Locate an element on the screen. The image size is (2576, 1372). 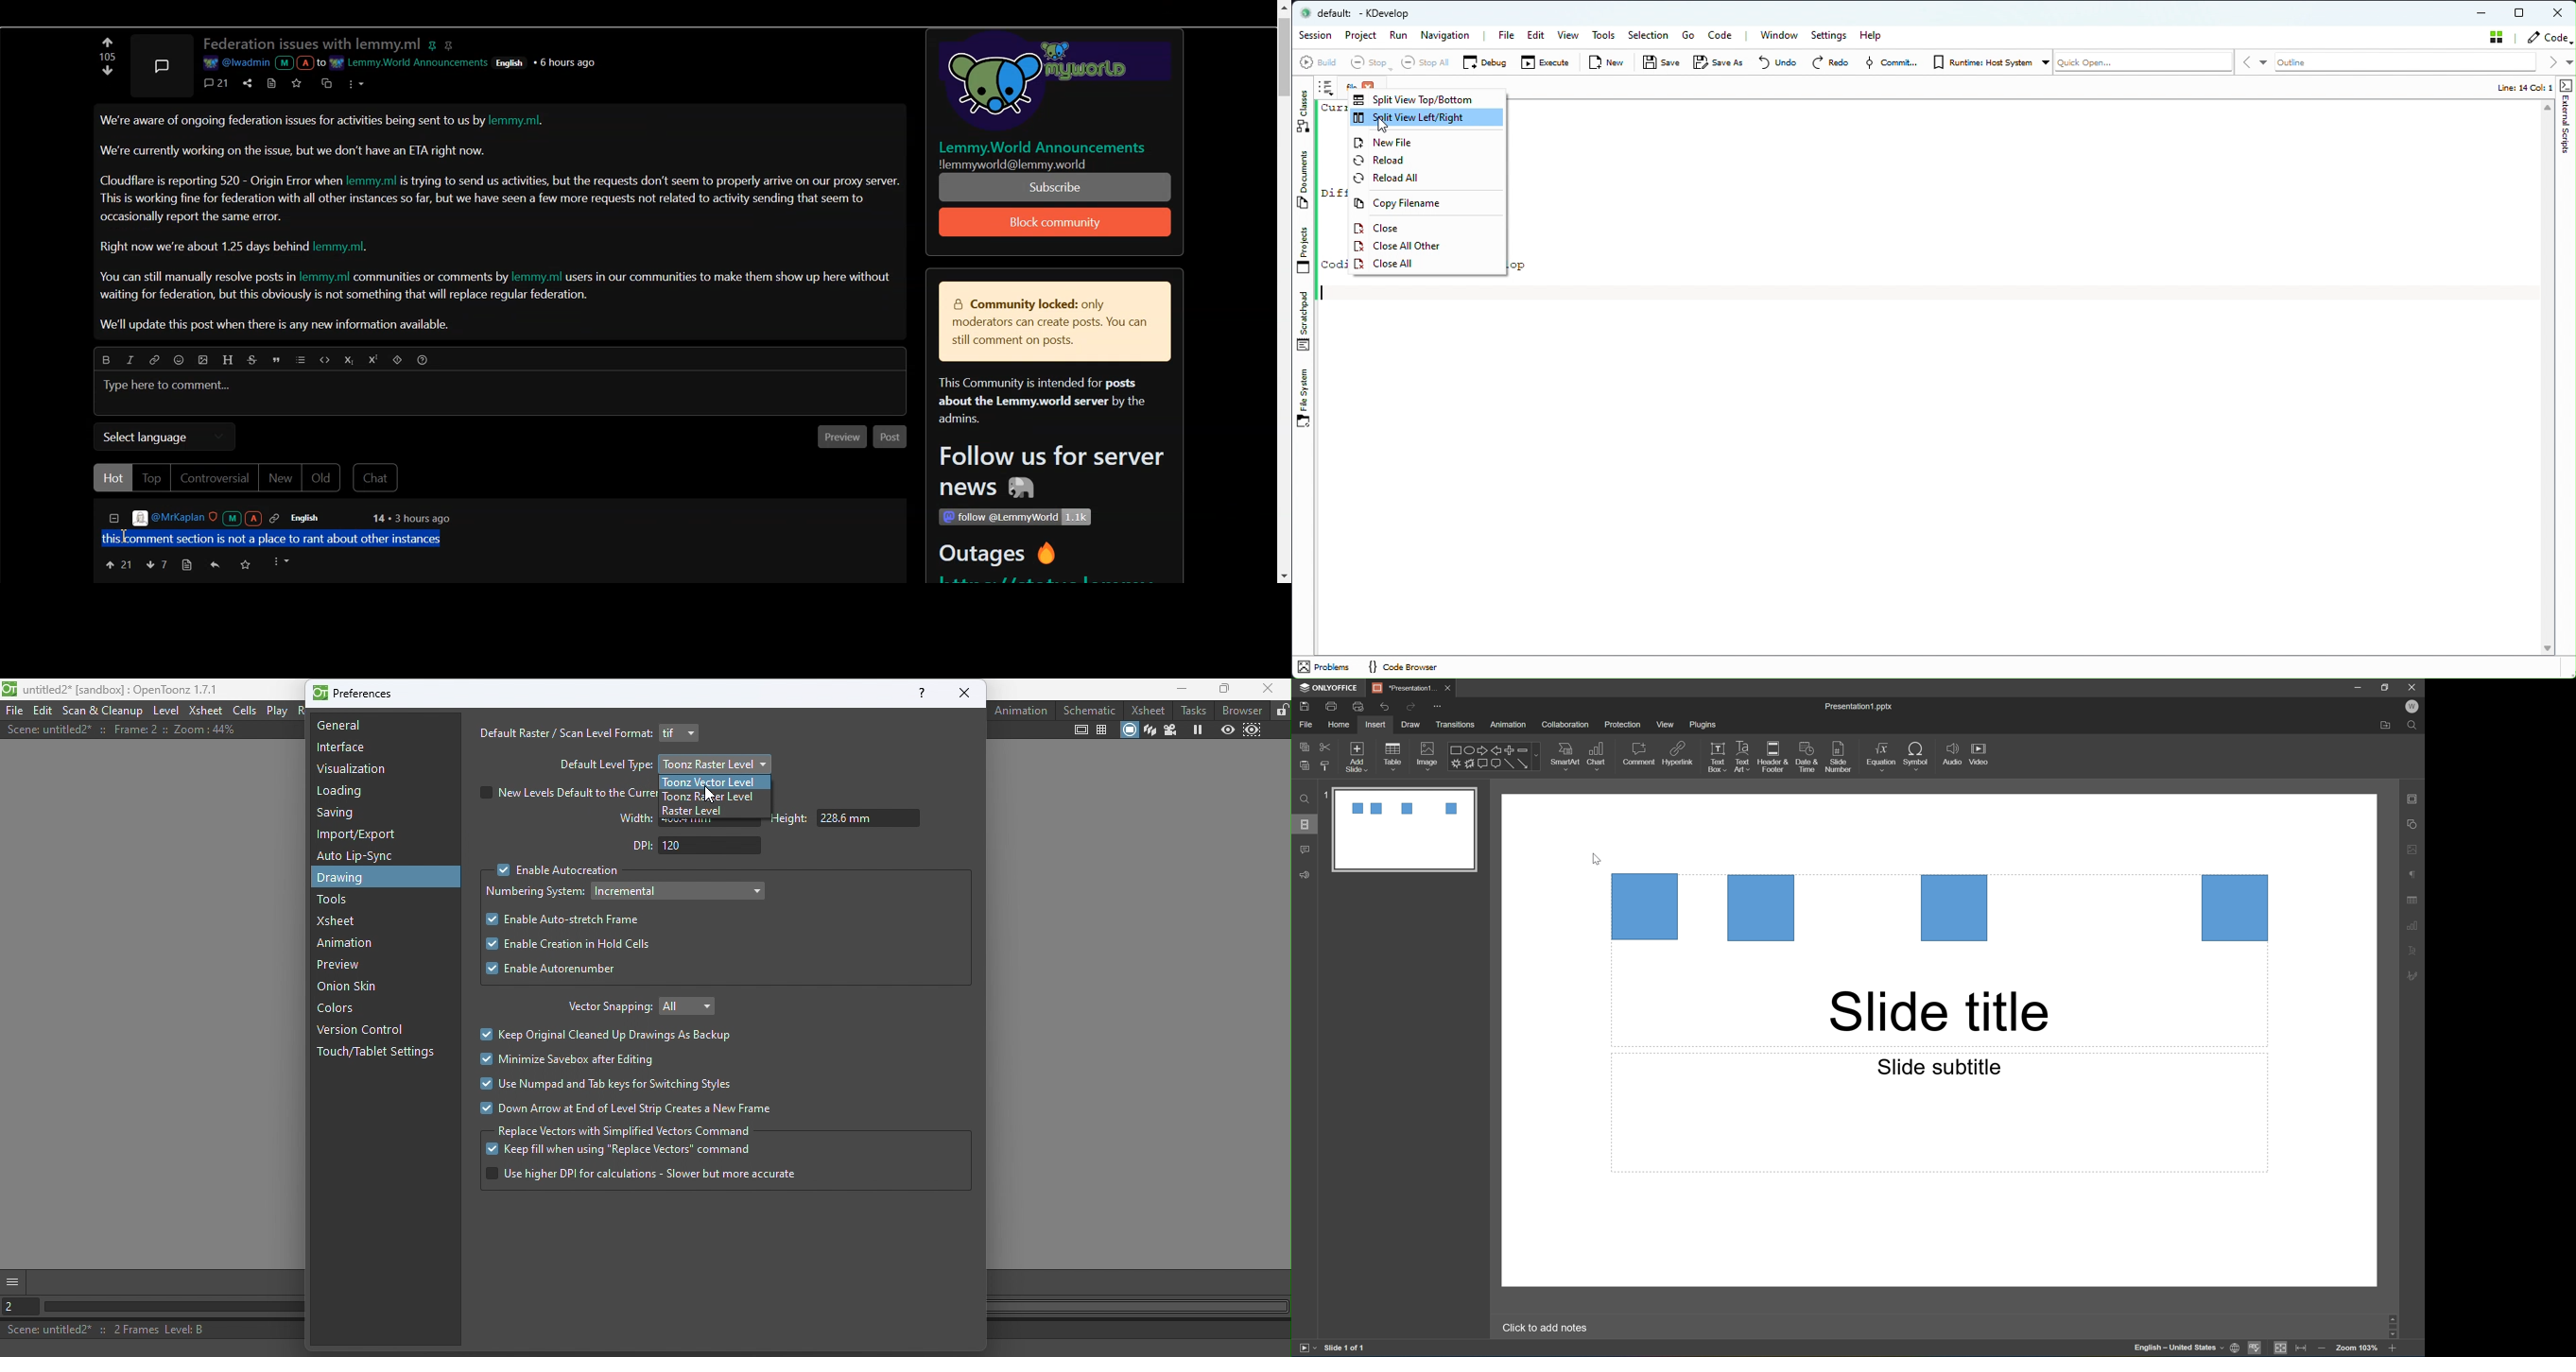
shape settings is located at coordinates (2416, 824).